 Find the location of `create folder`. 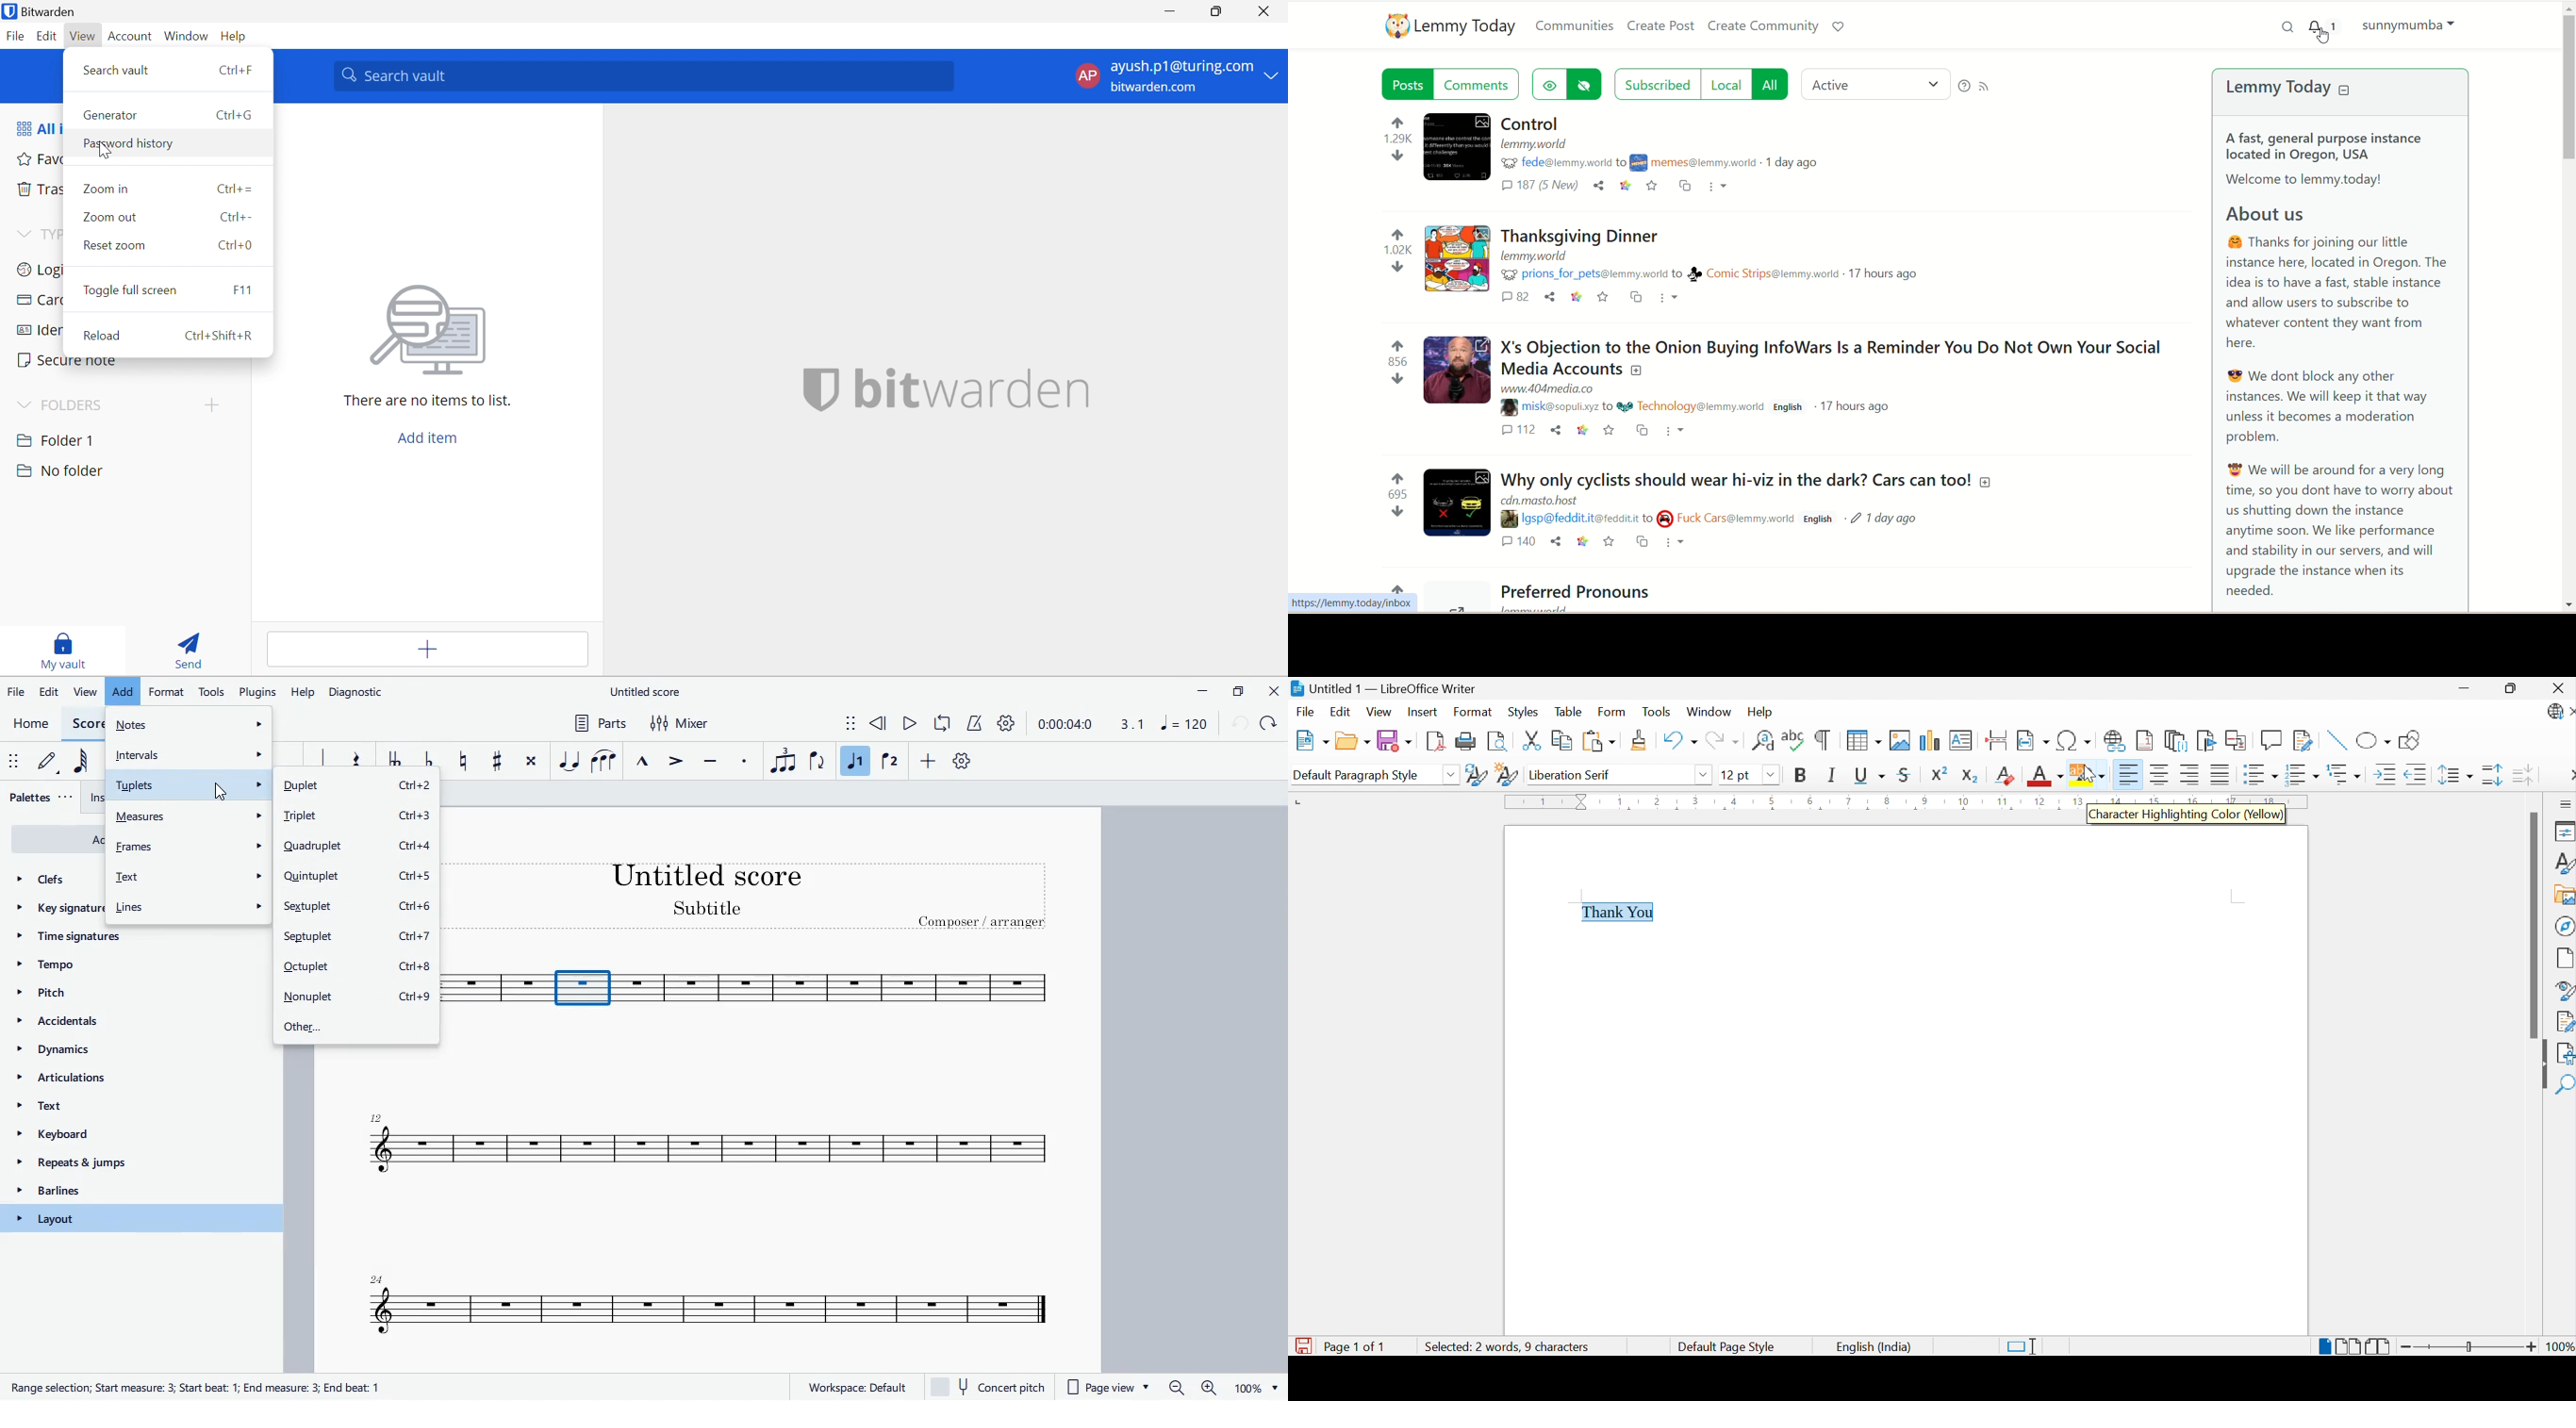

create folder is located at coordinates (208, 408).